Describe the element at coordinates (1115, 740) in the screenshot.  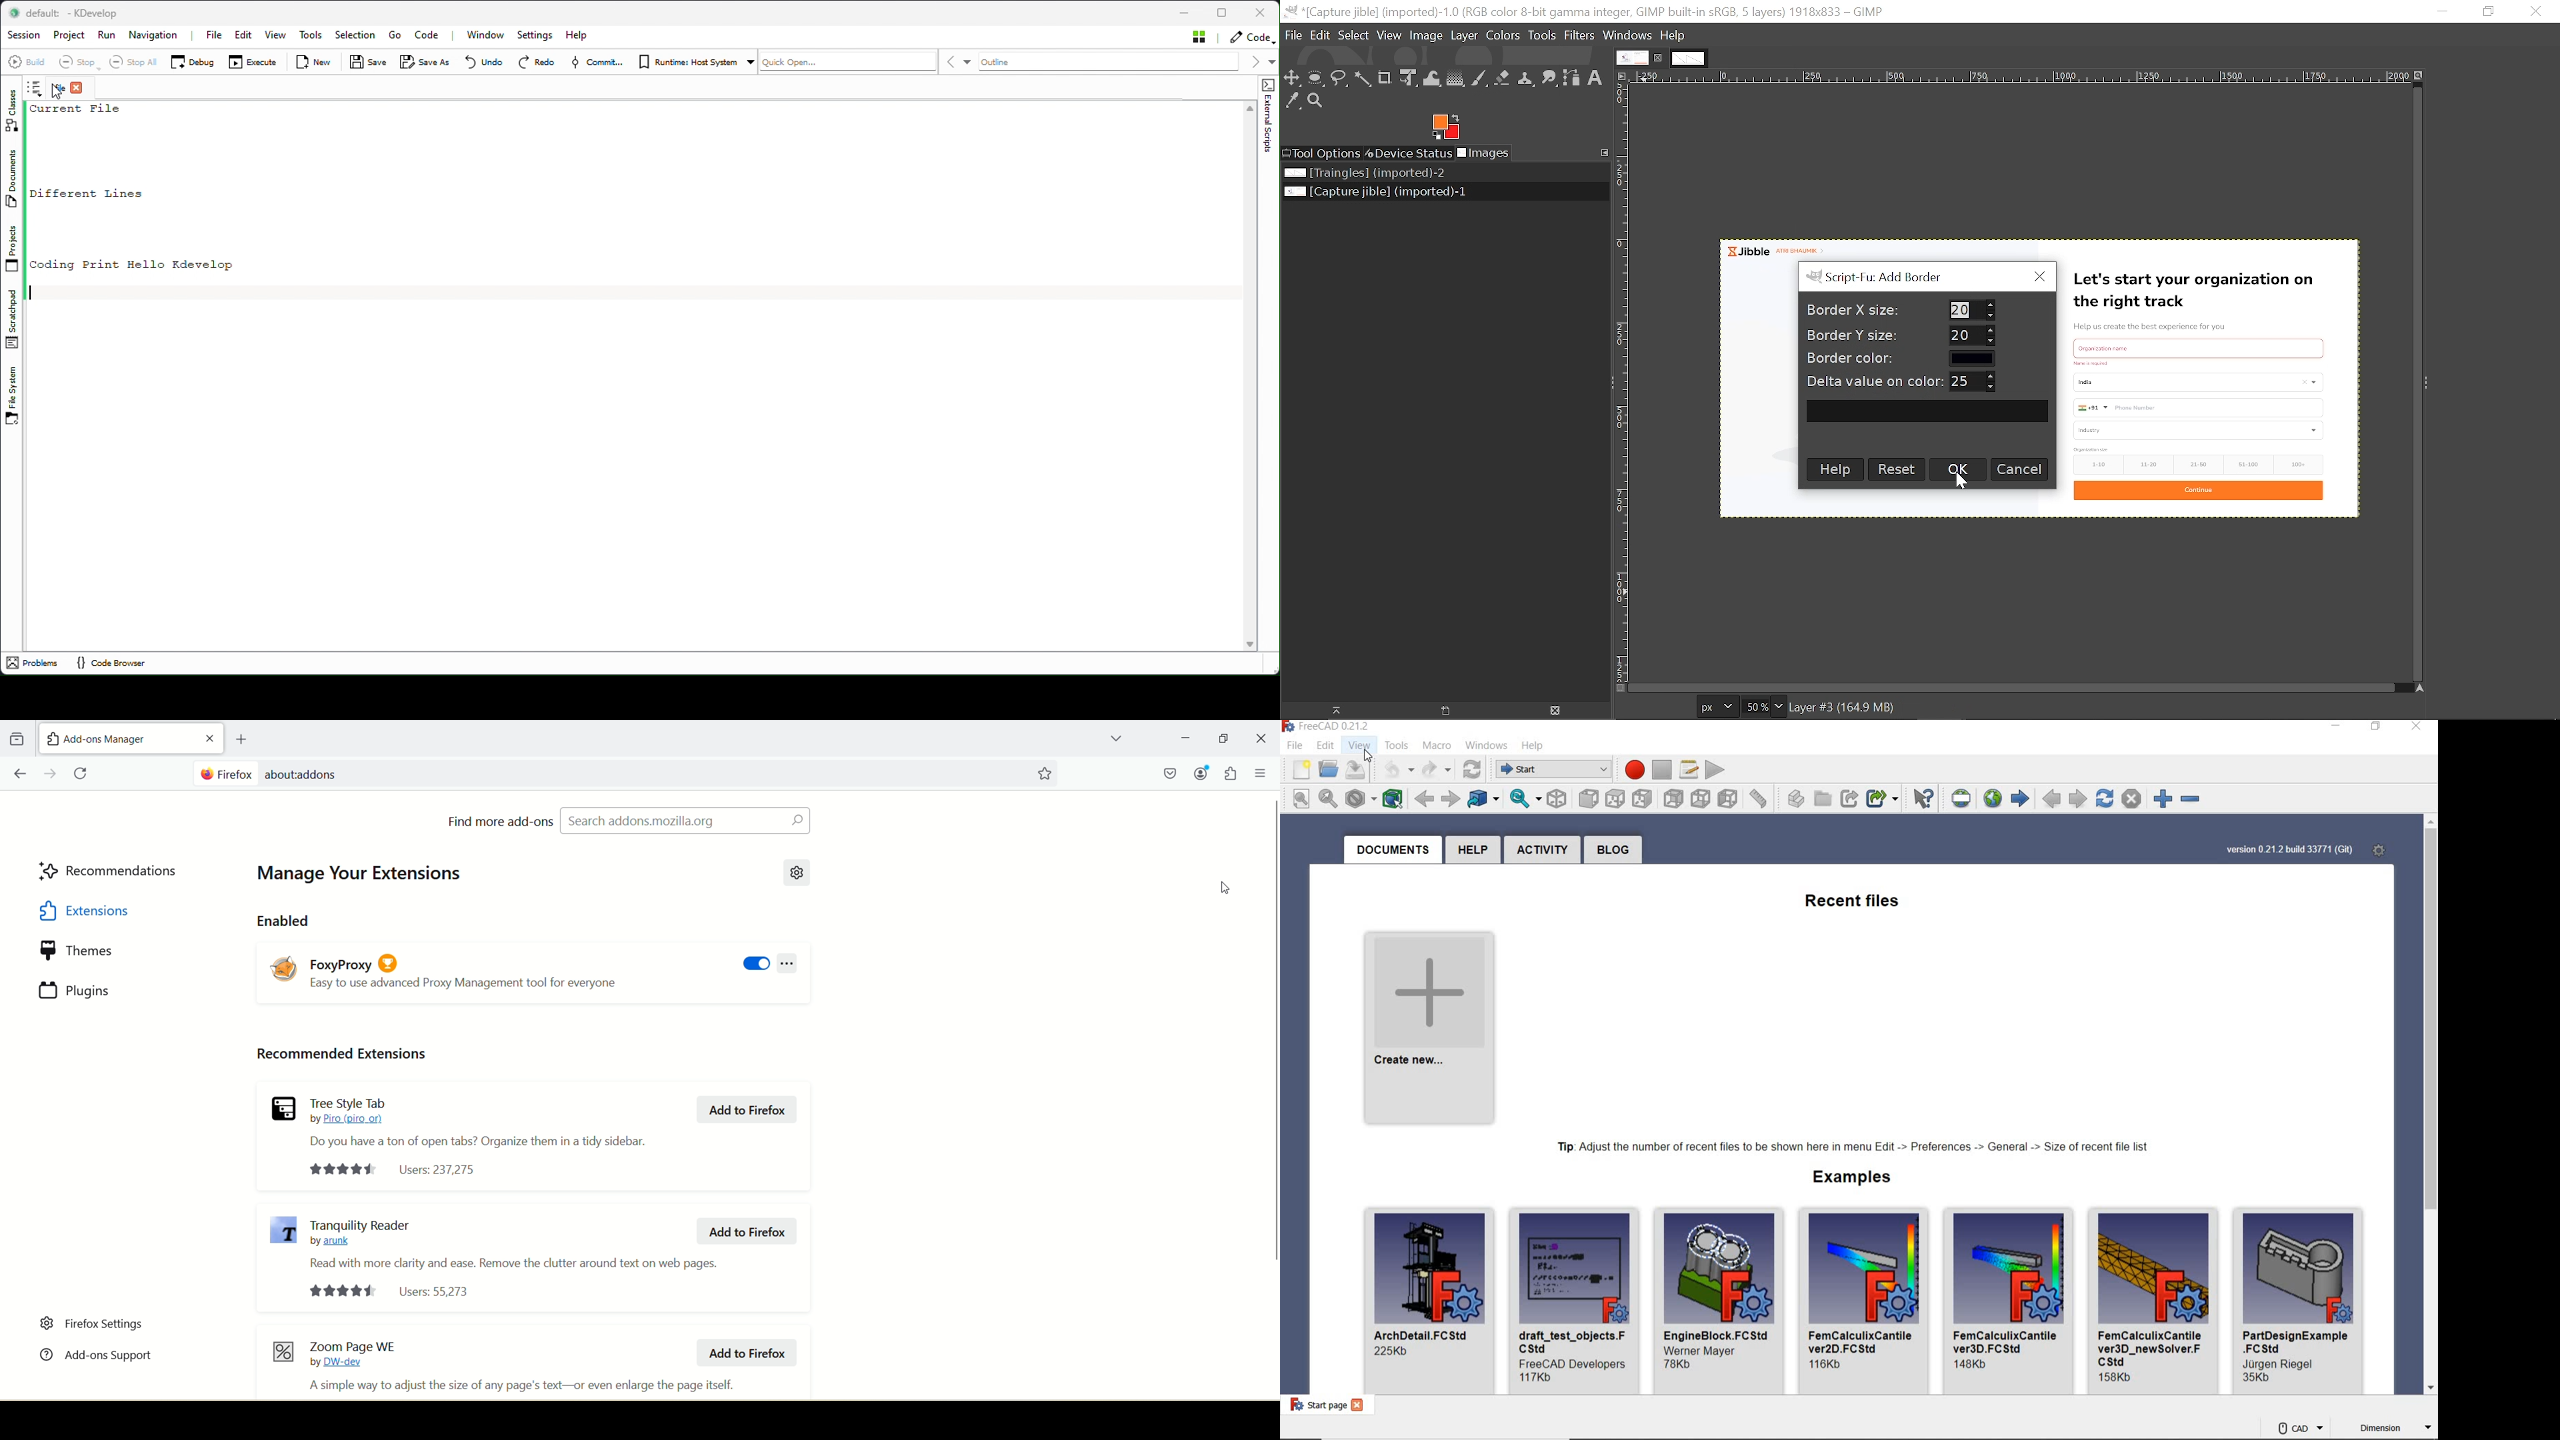
I see `Drop down box` at that location.